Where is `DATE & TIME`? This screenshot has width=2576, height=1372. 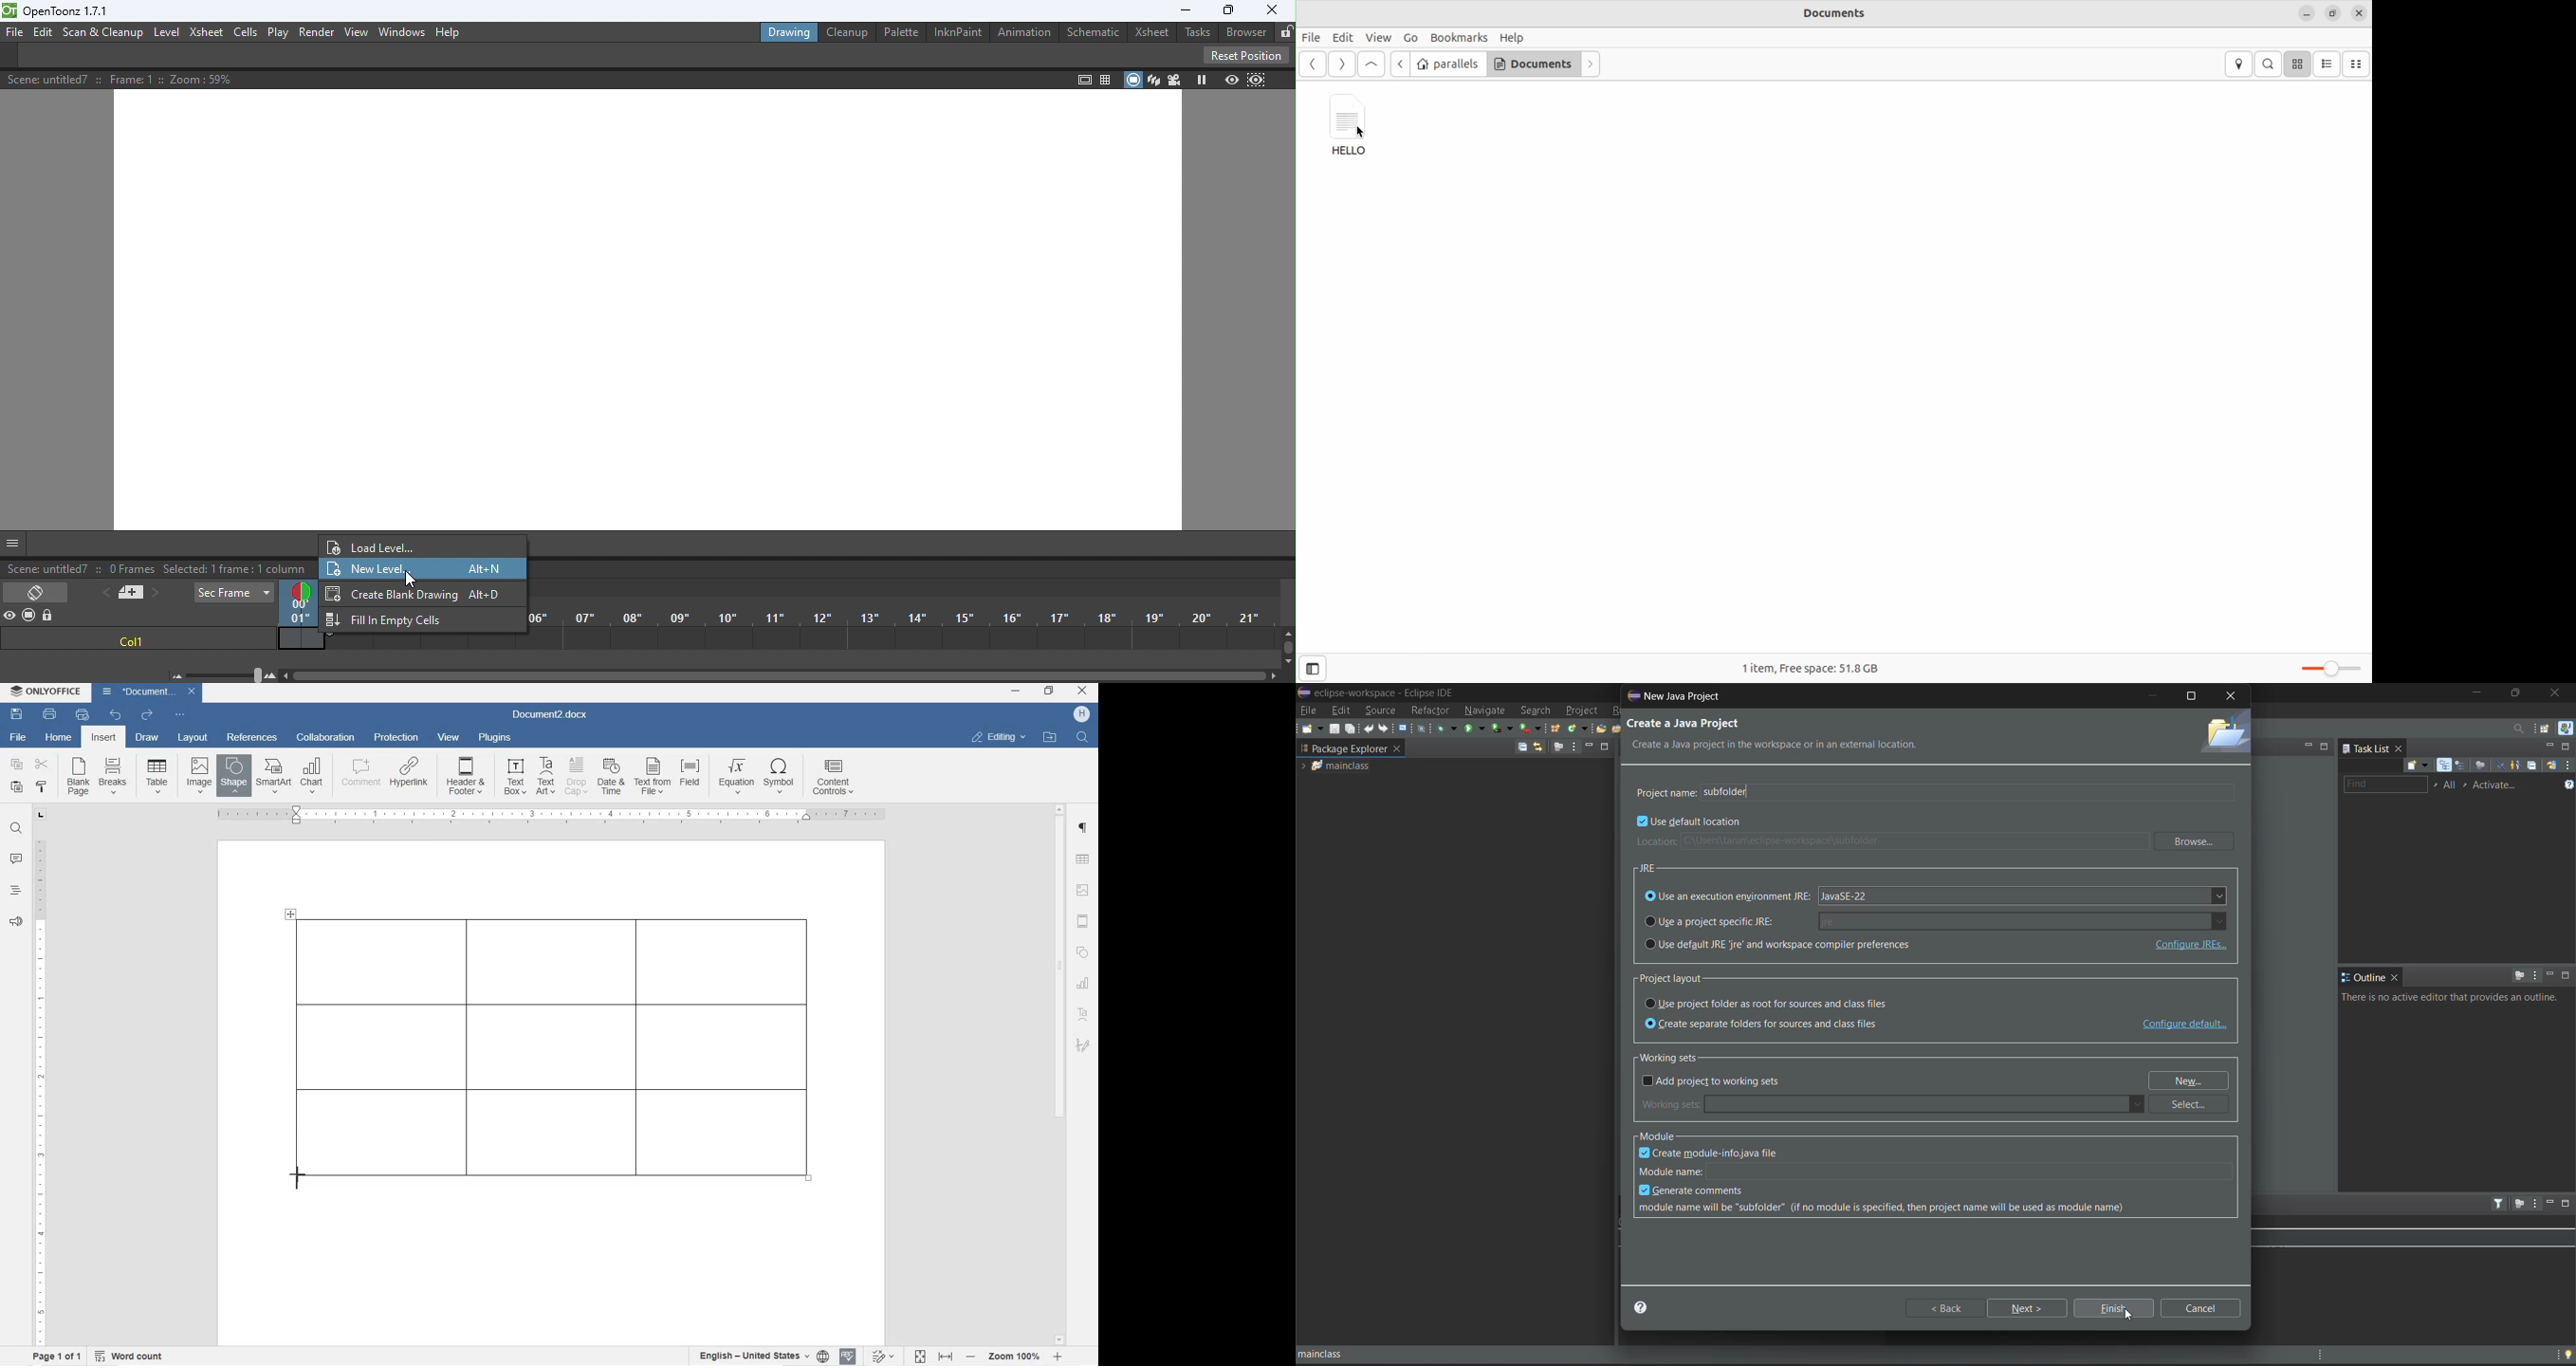 DATE & TIME is located at coordinates (614, 778).